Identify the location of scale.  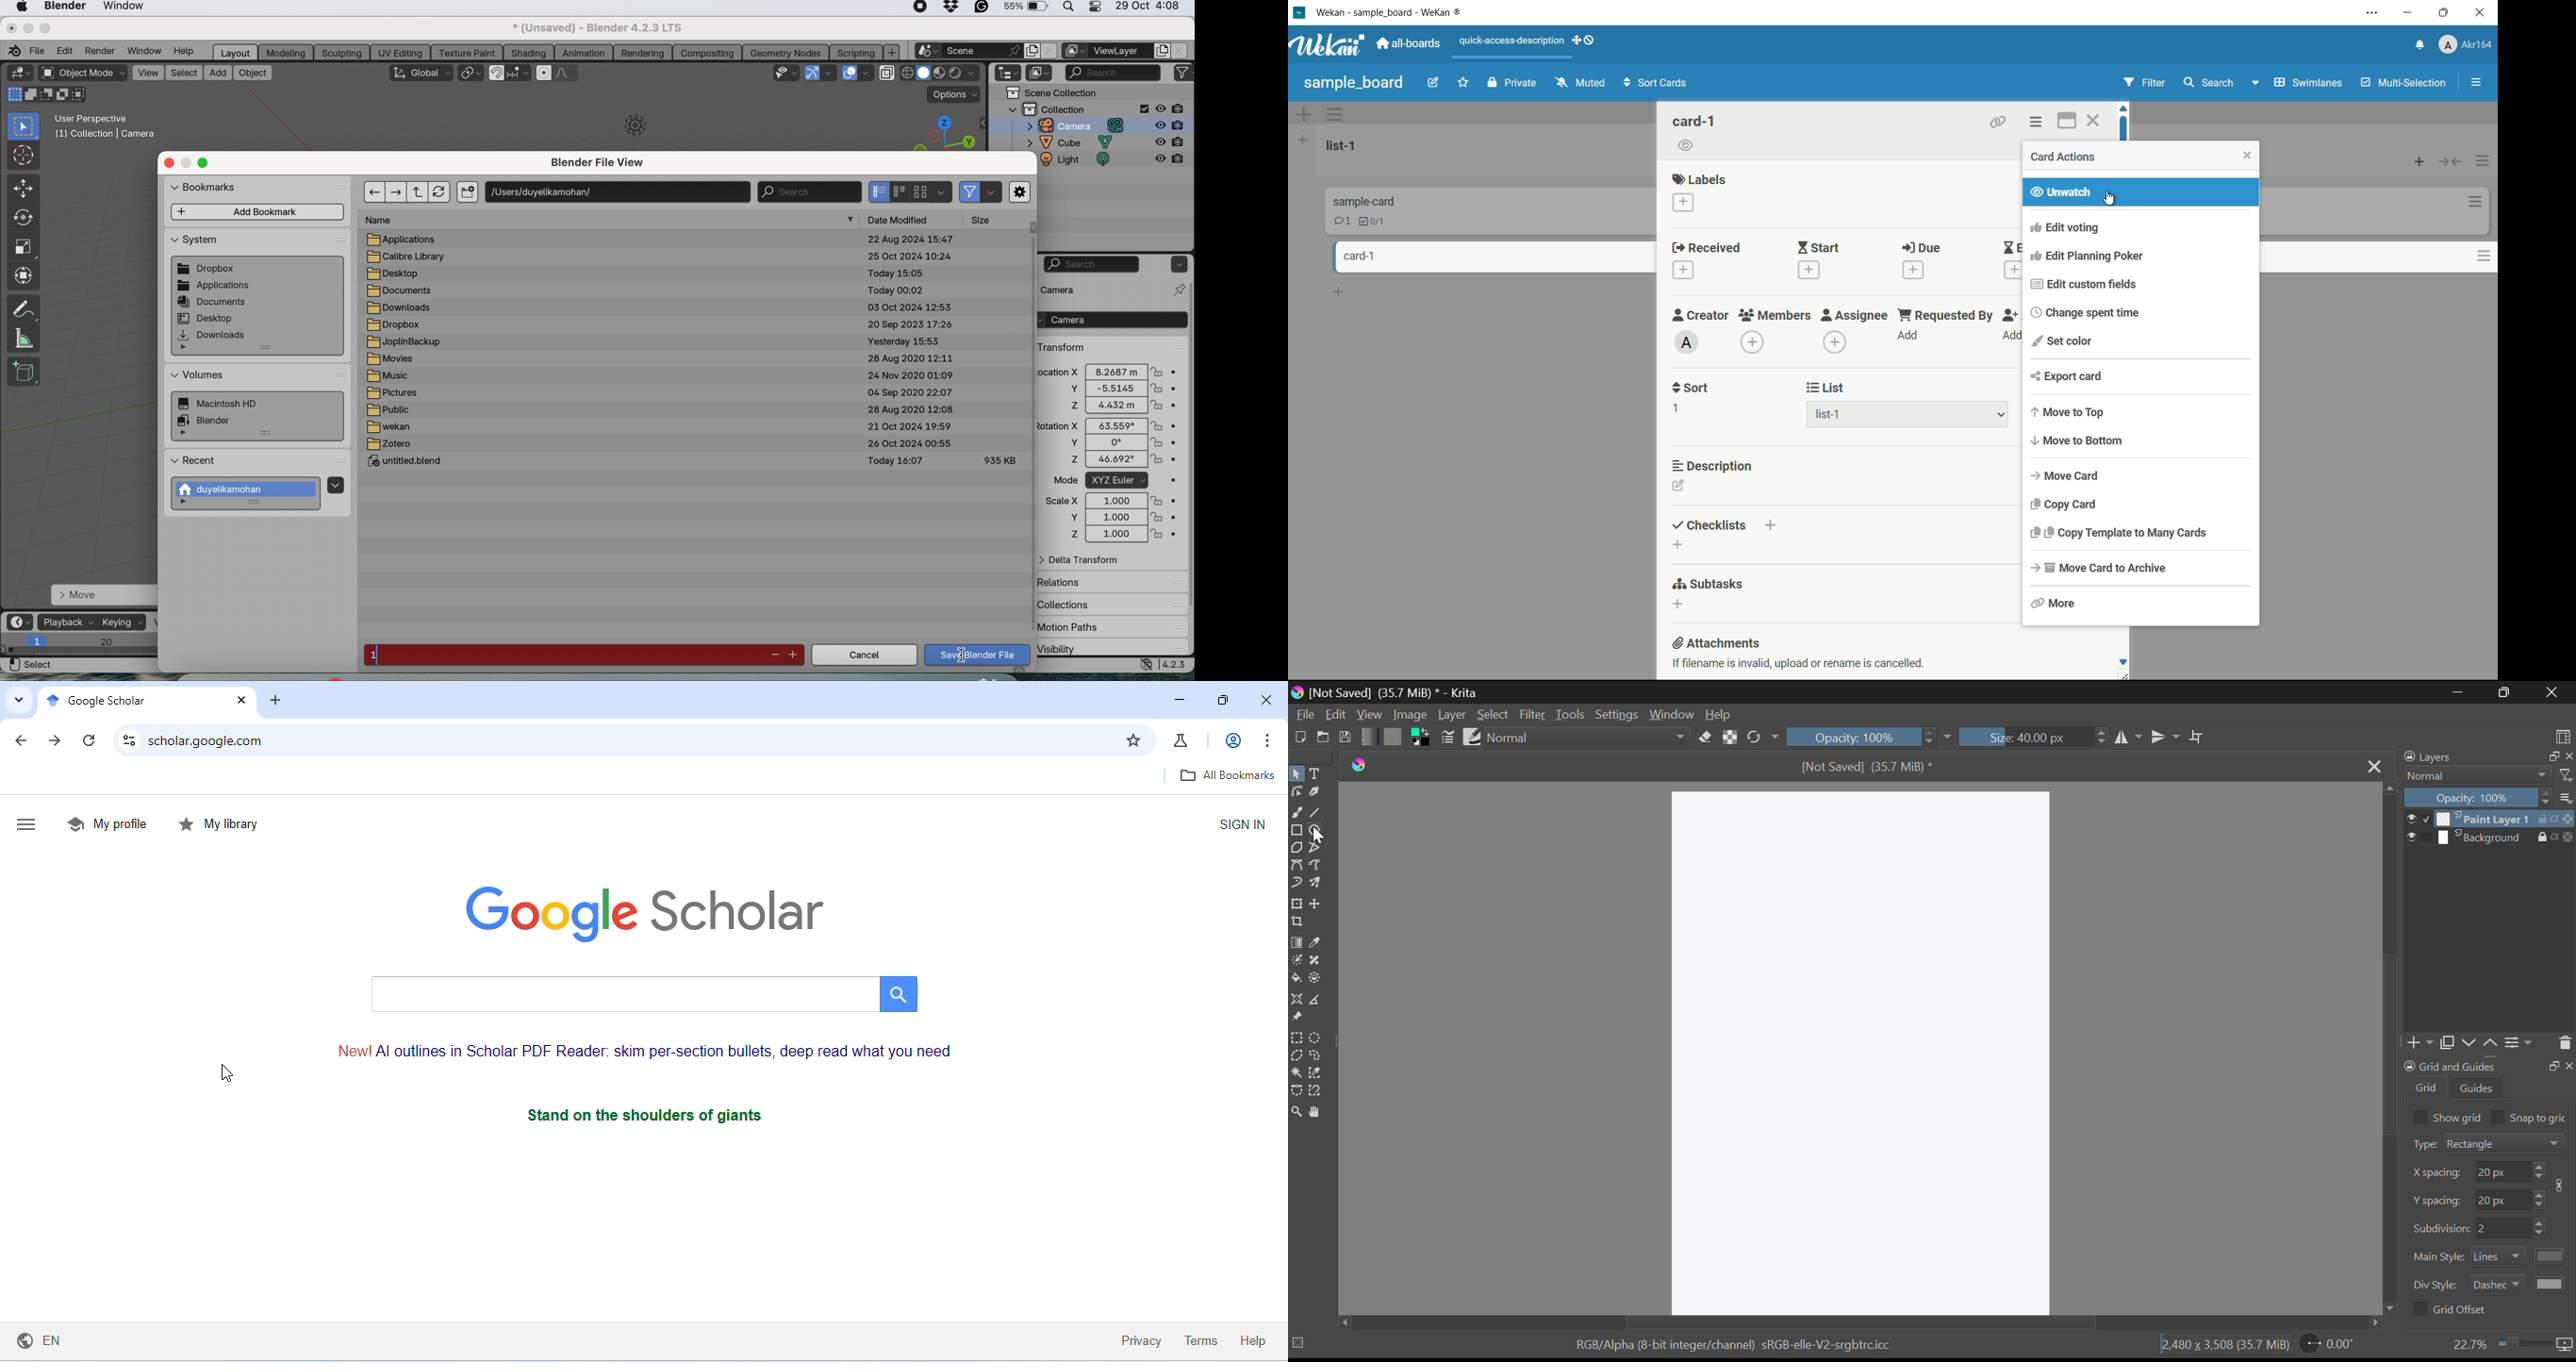
(22, 245).